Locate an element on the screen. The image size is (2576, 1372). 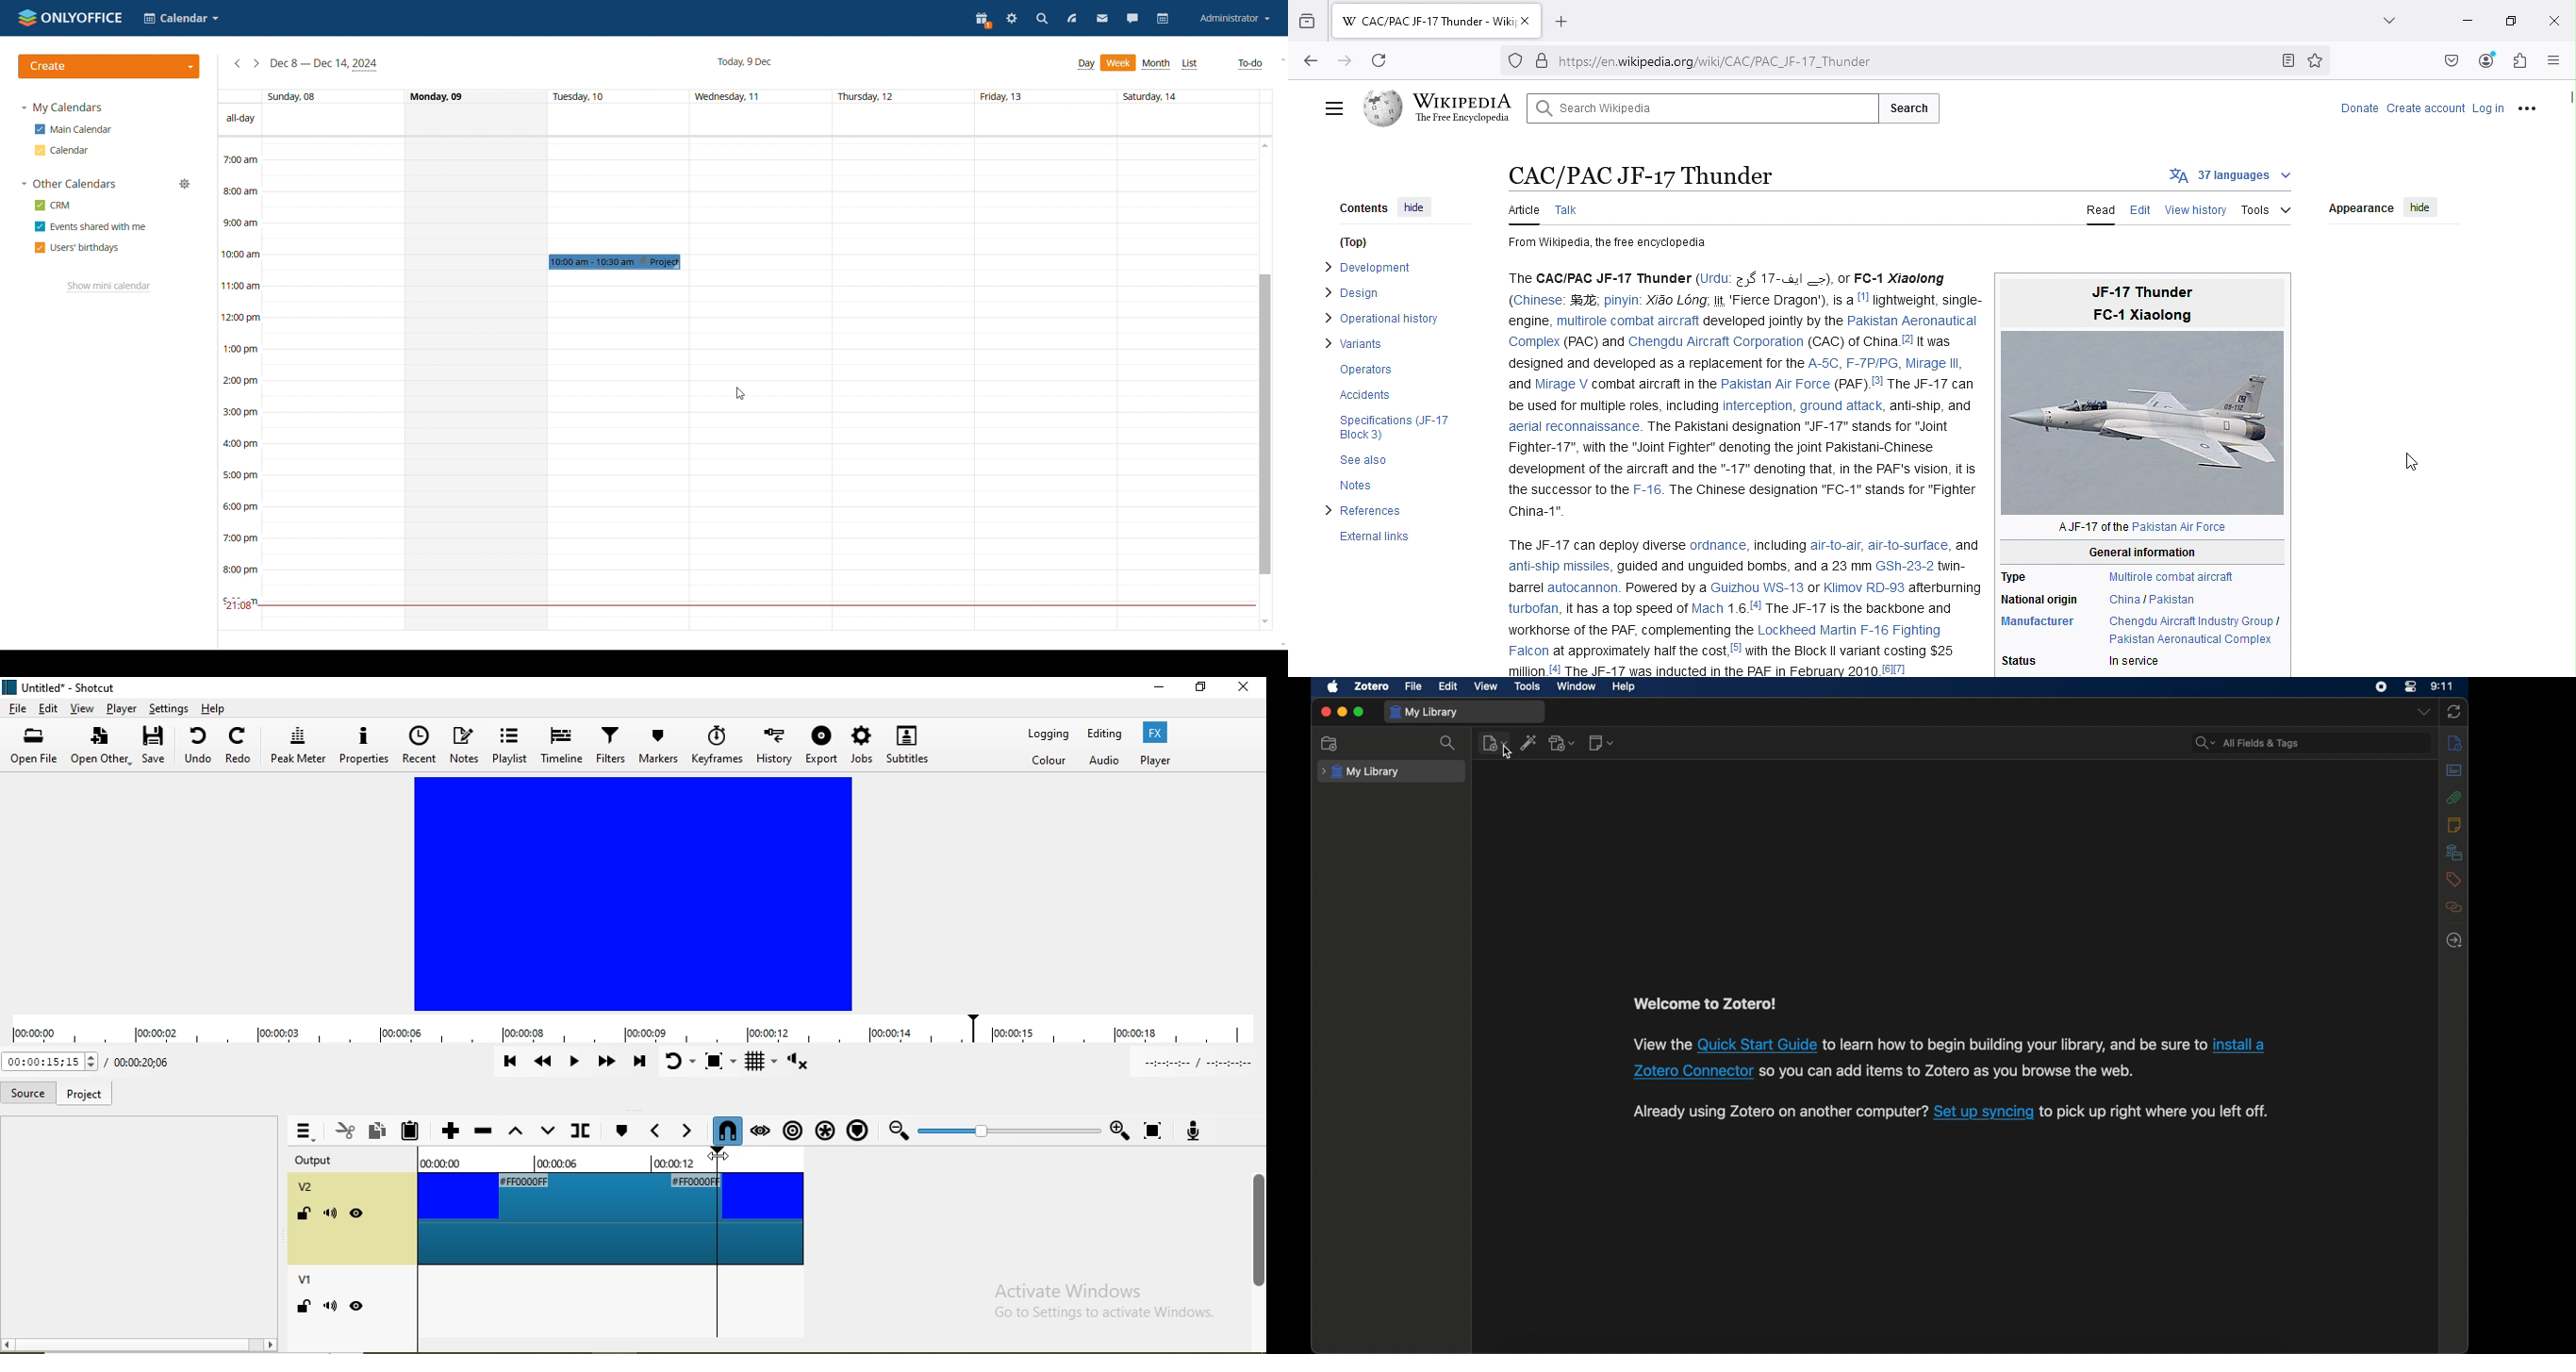
v1 is located at coordinates (308, 1282).